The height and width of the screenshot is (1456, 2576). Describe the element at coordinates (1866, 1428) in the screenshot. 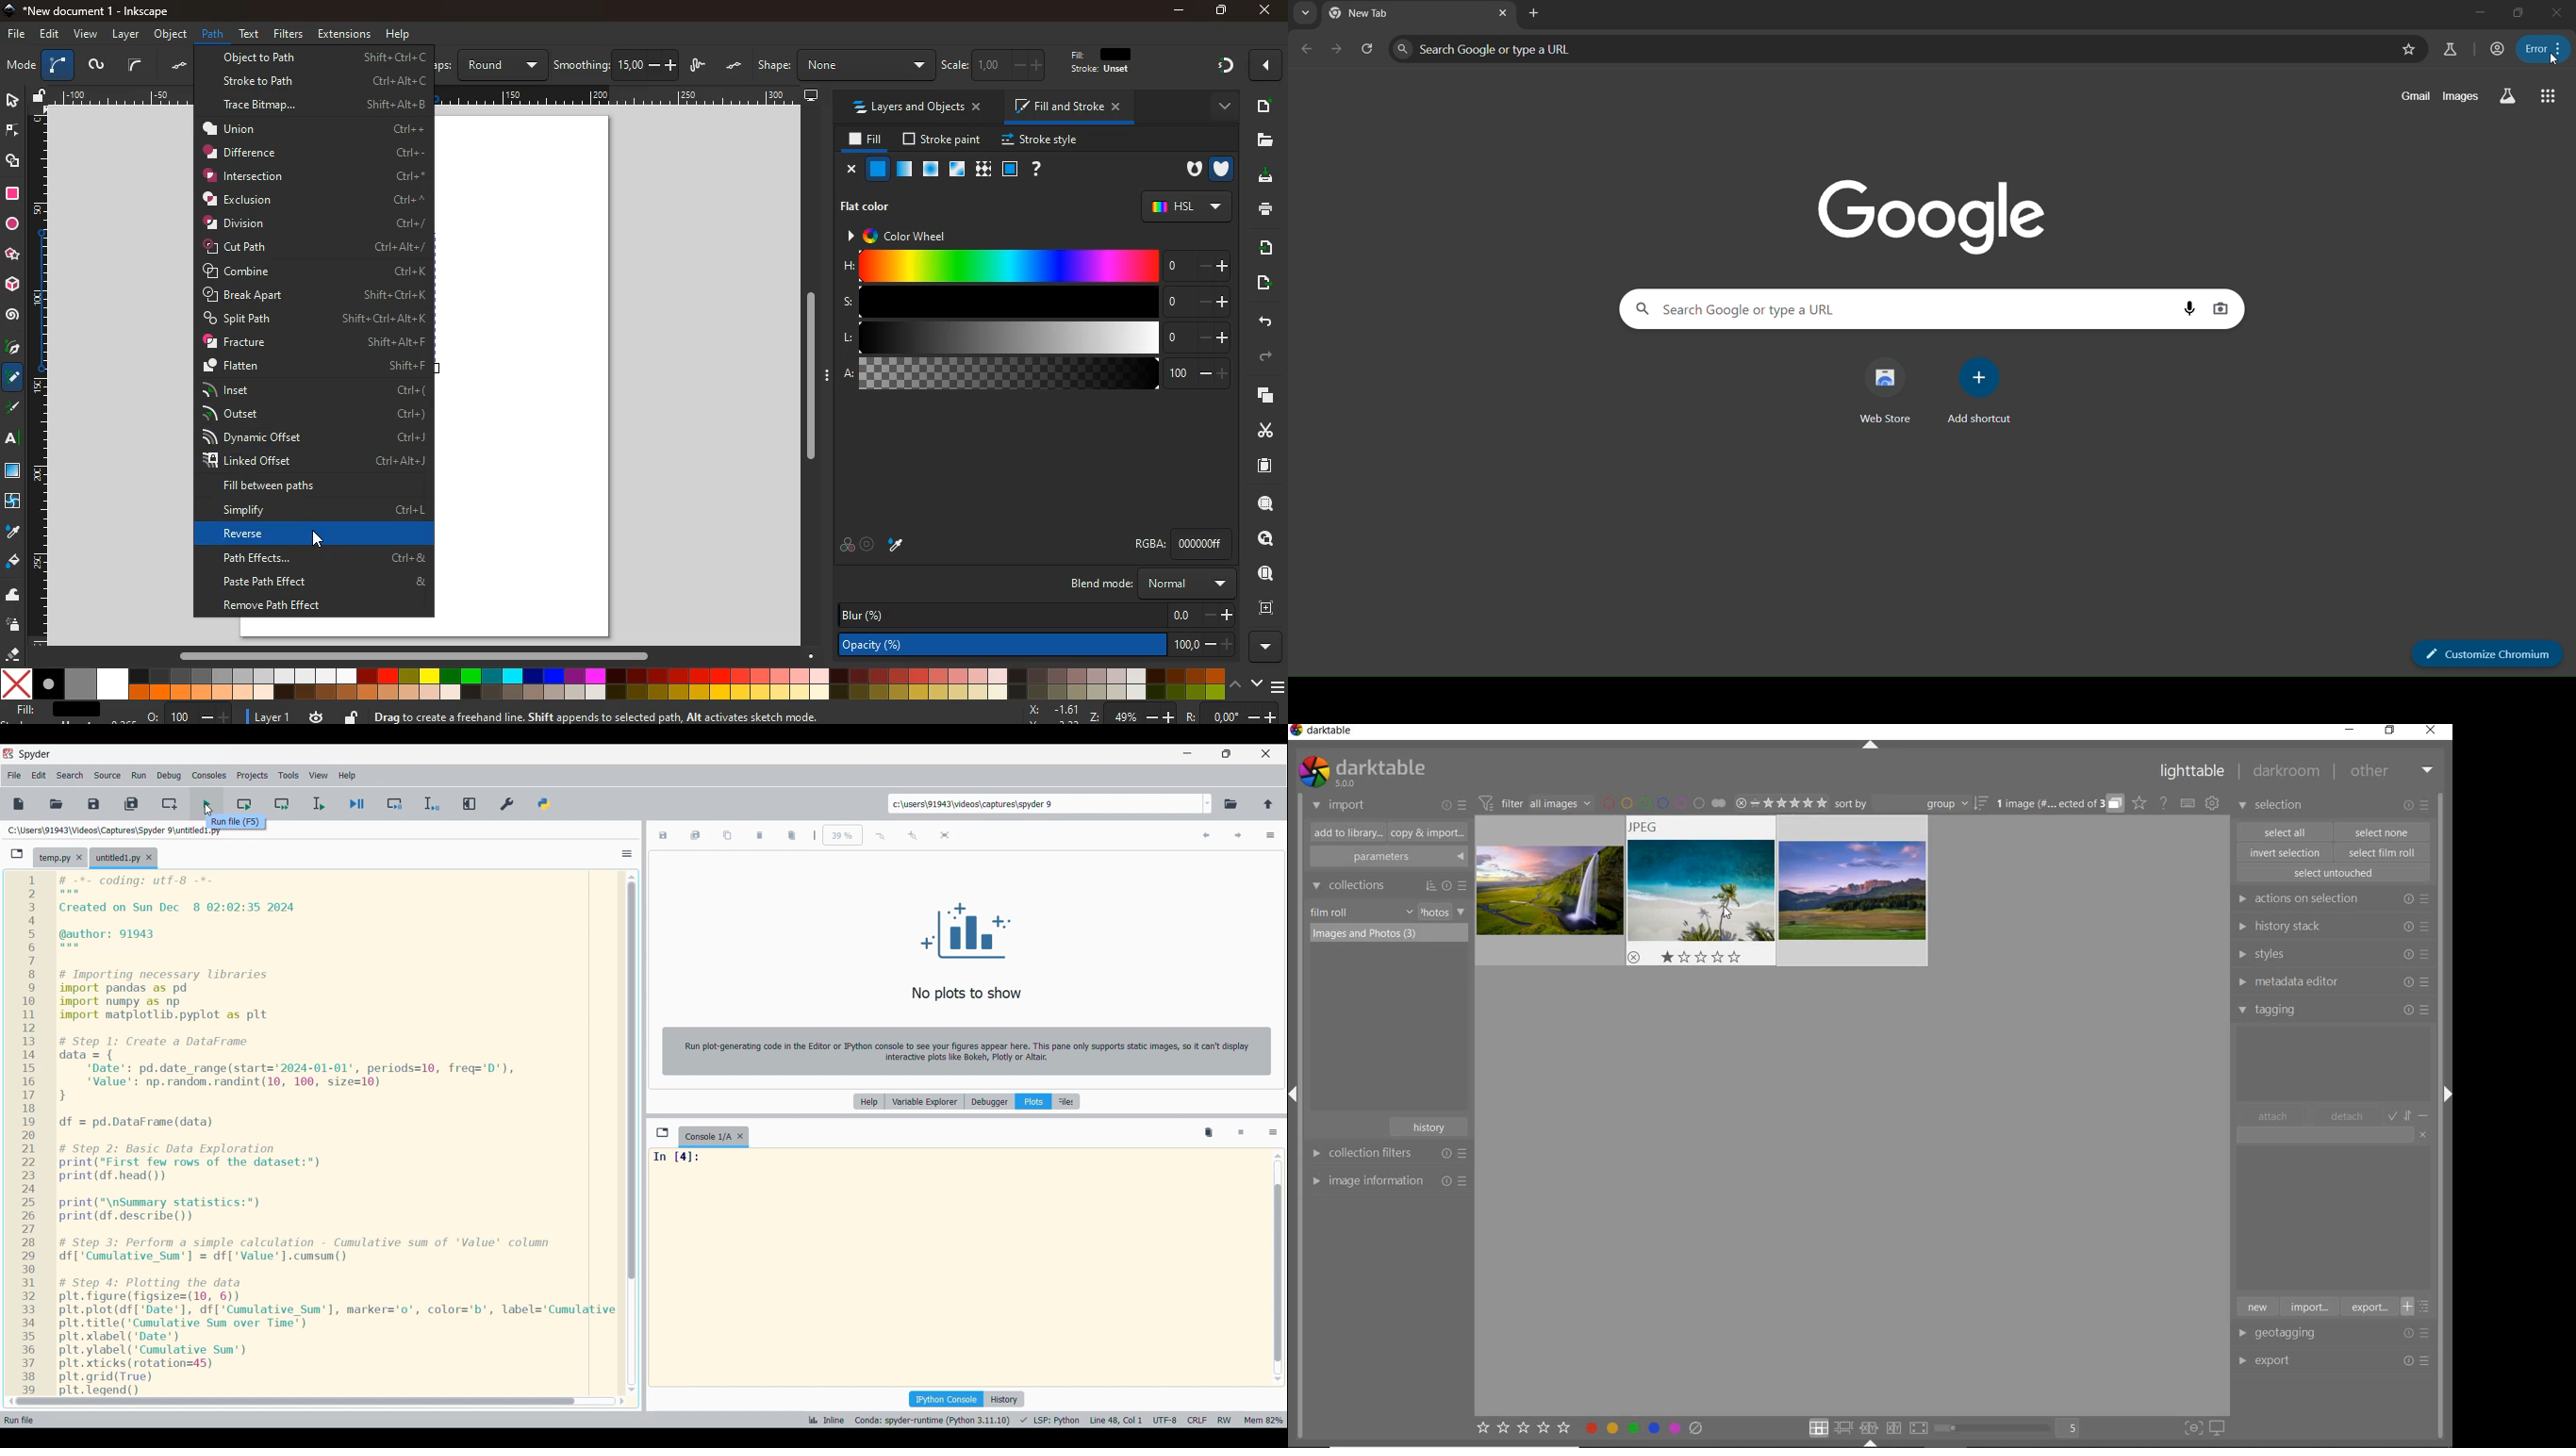

I see `click option to select layout` at that location.